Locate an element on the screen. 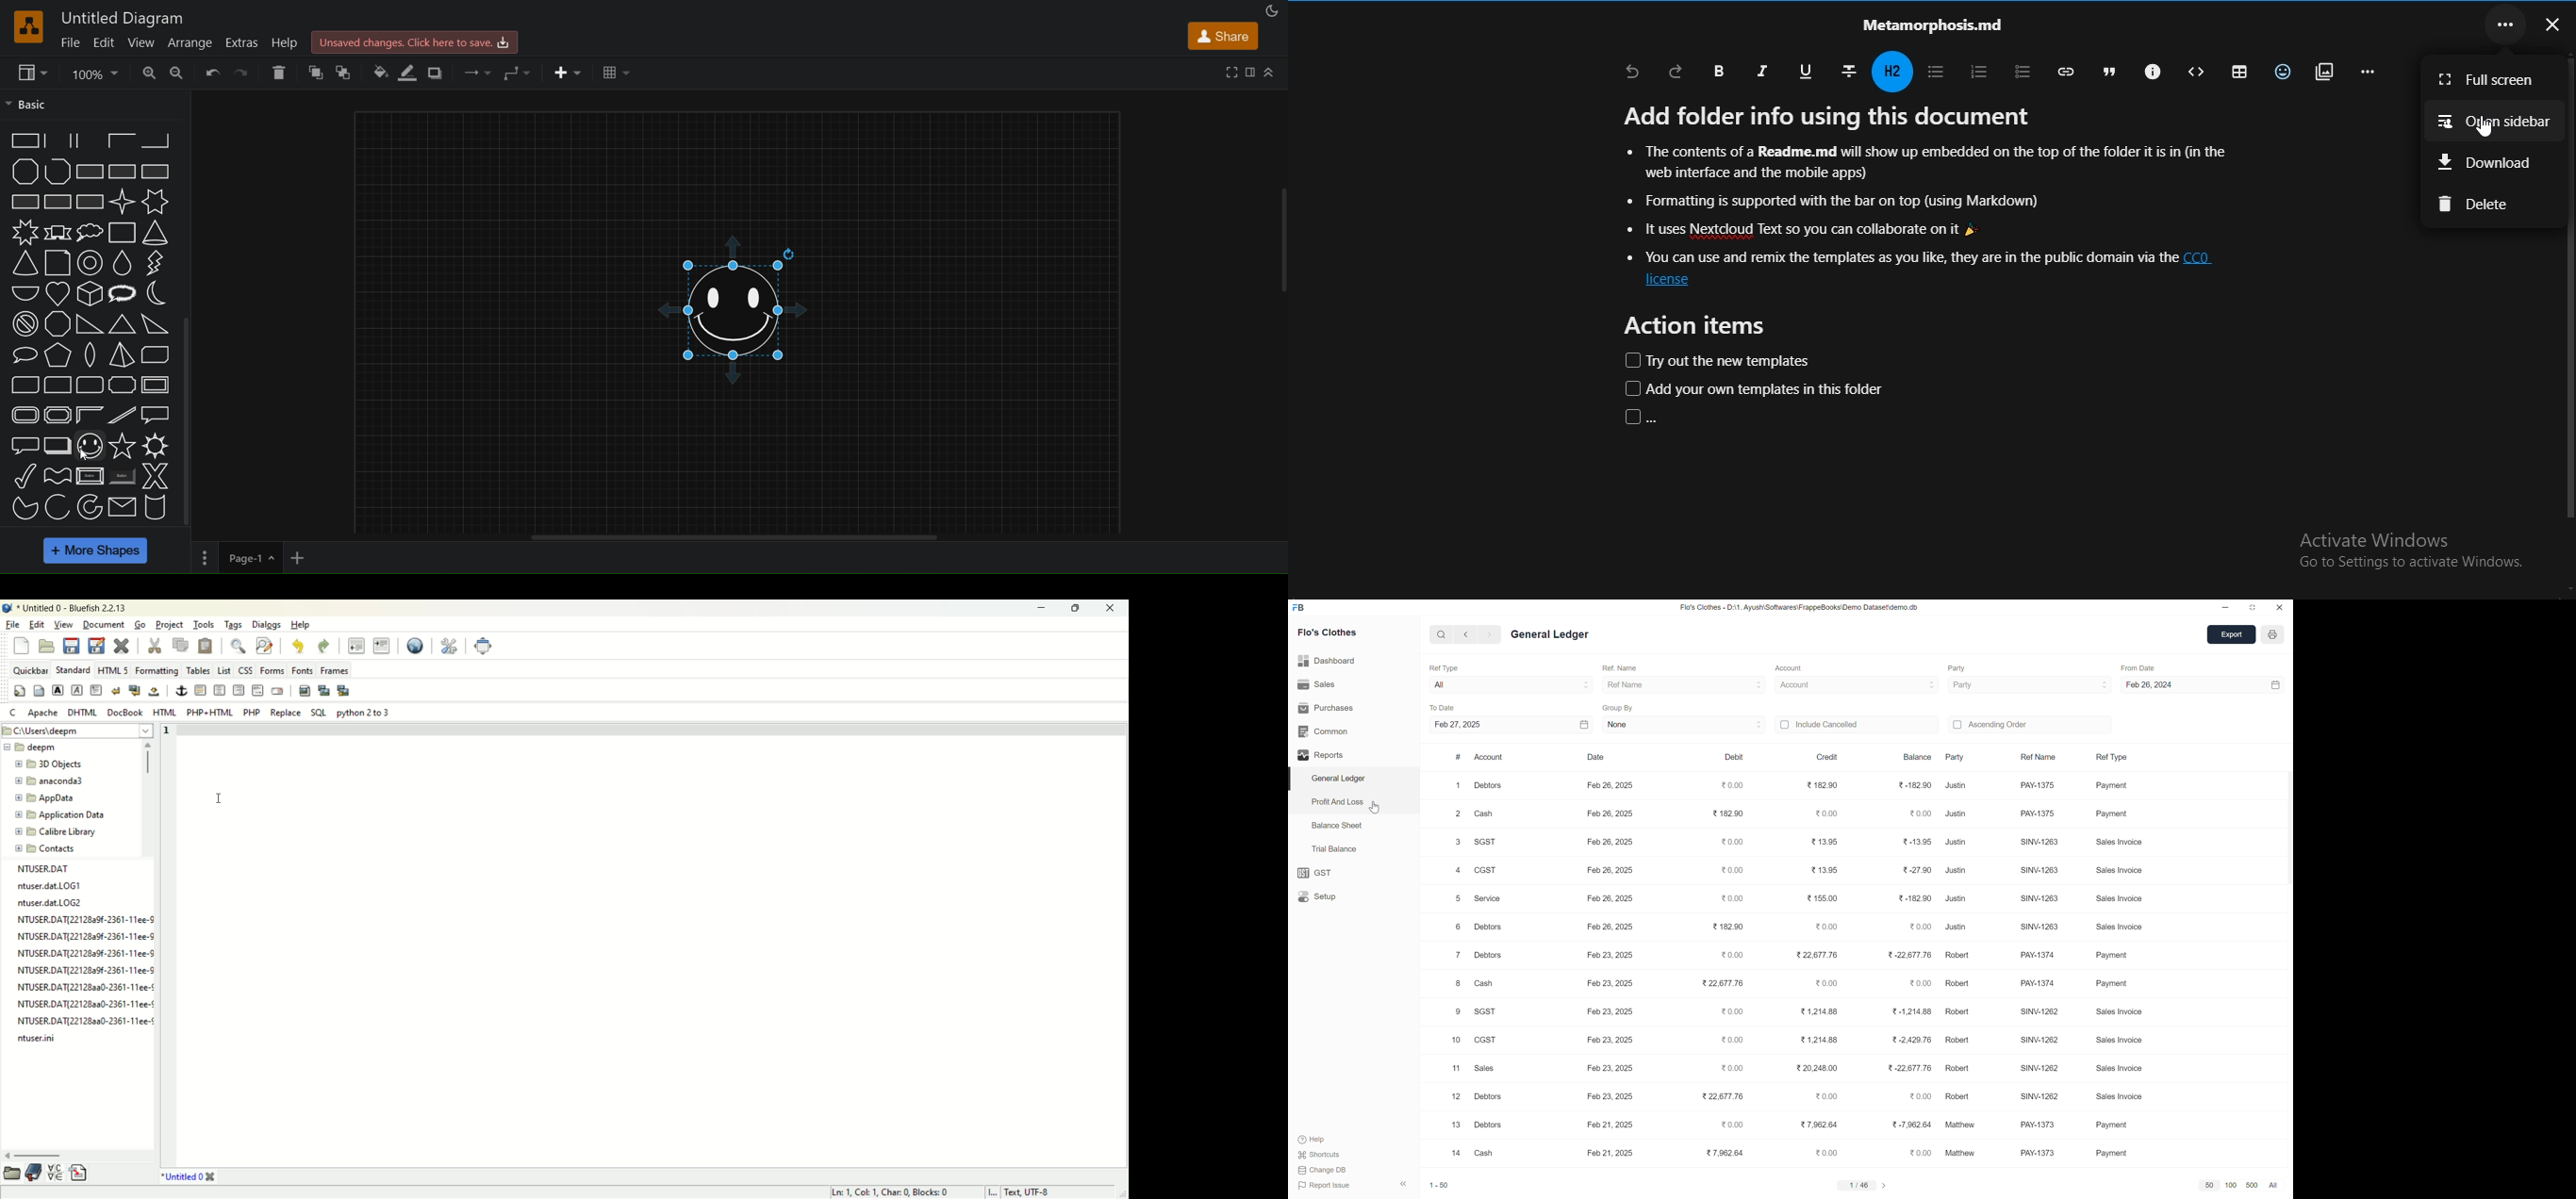 Image resolution: width=2576 pixels, height=1204 pixels. Justin is located at coordinates (1956, 928).